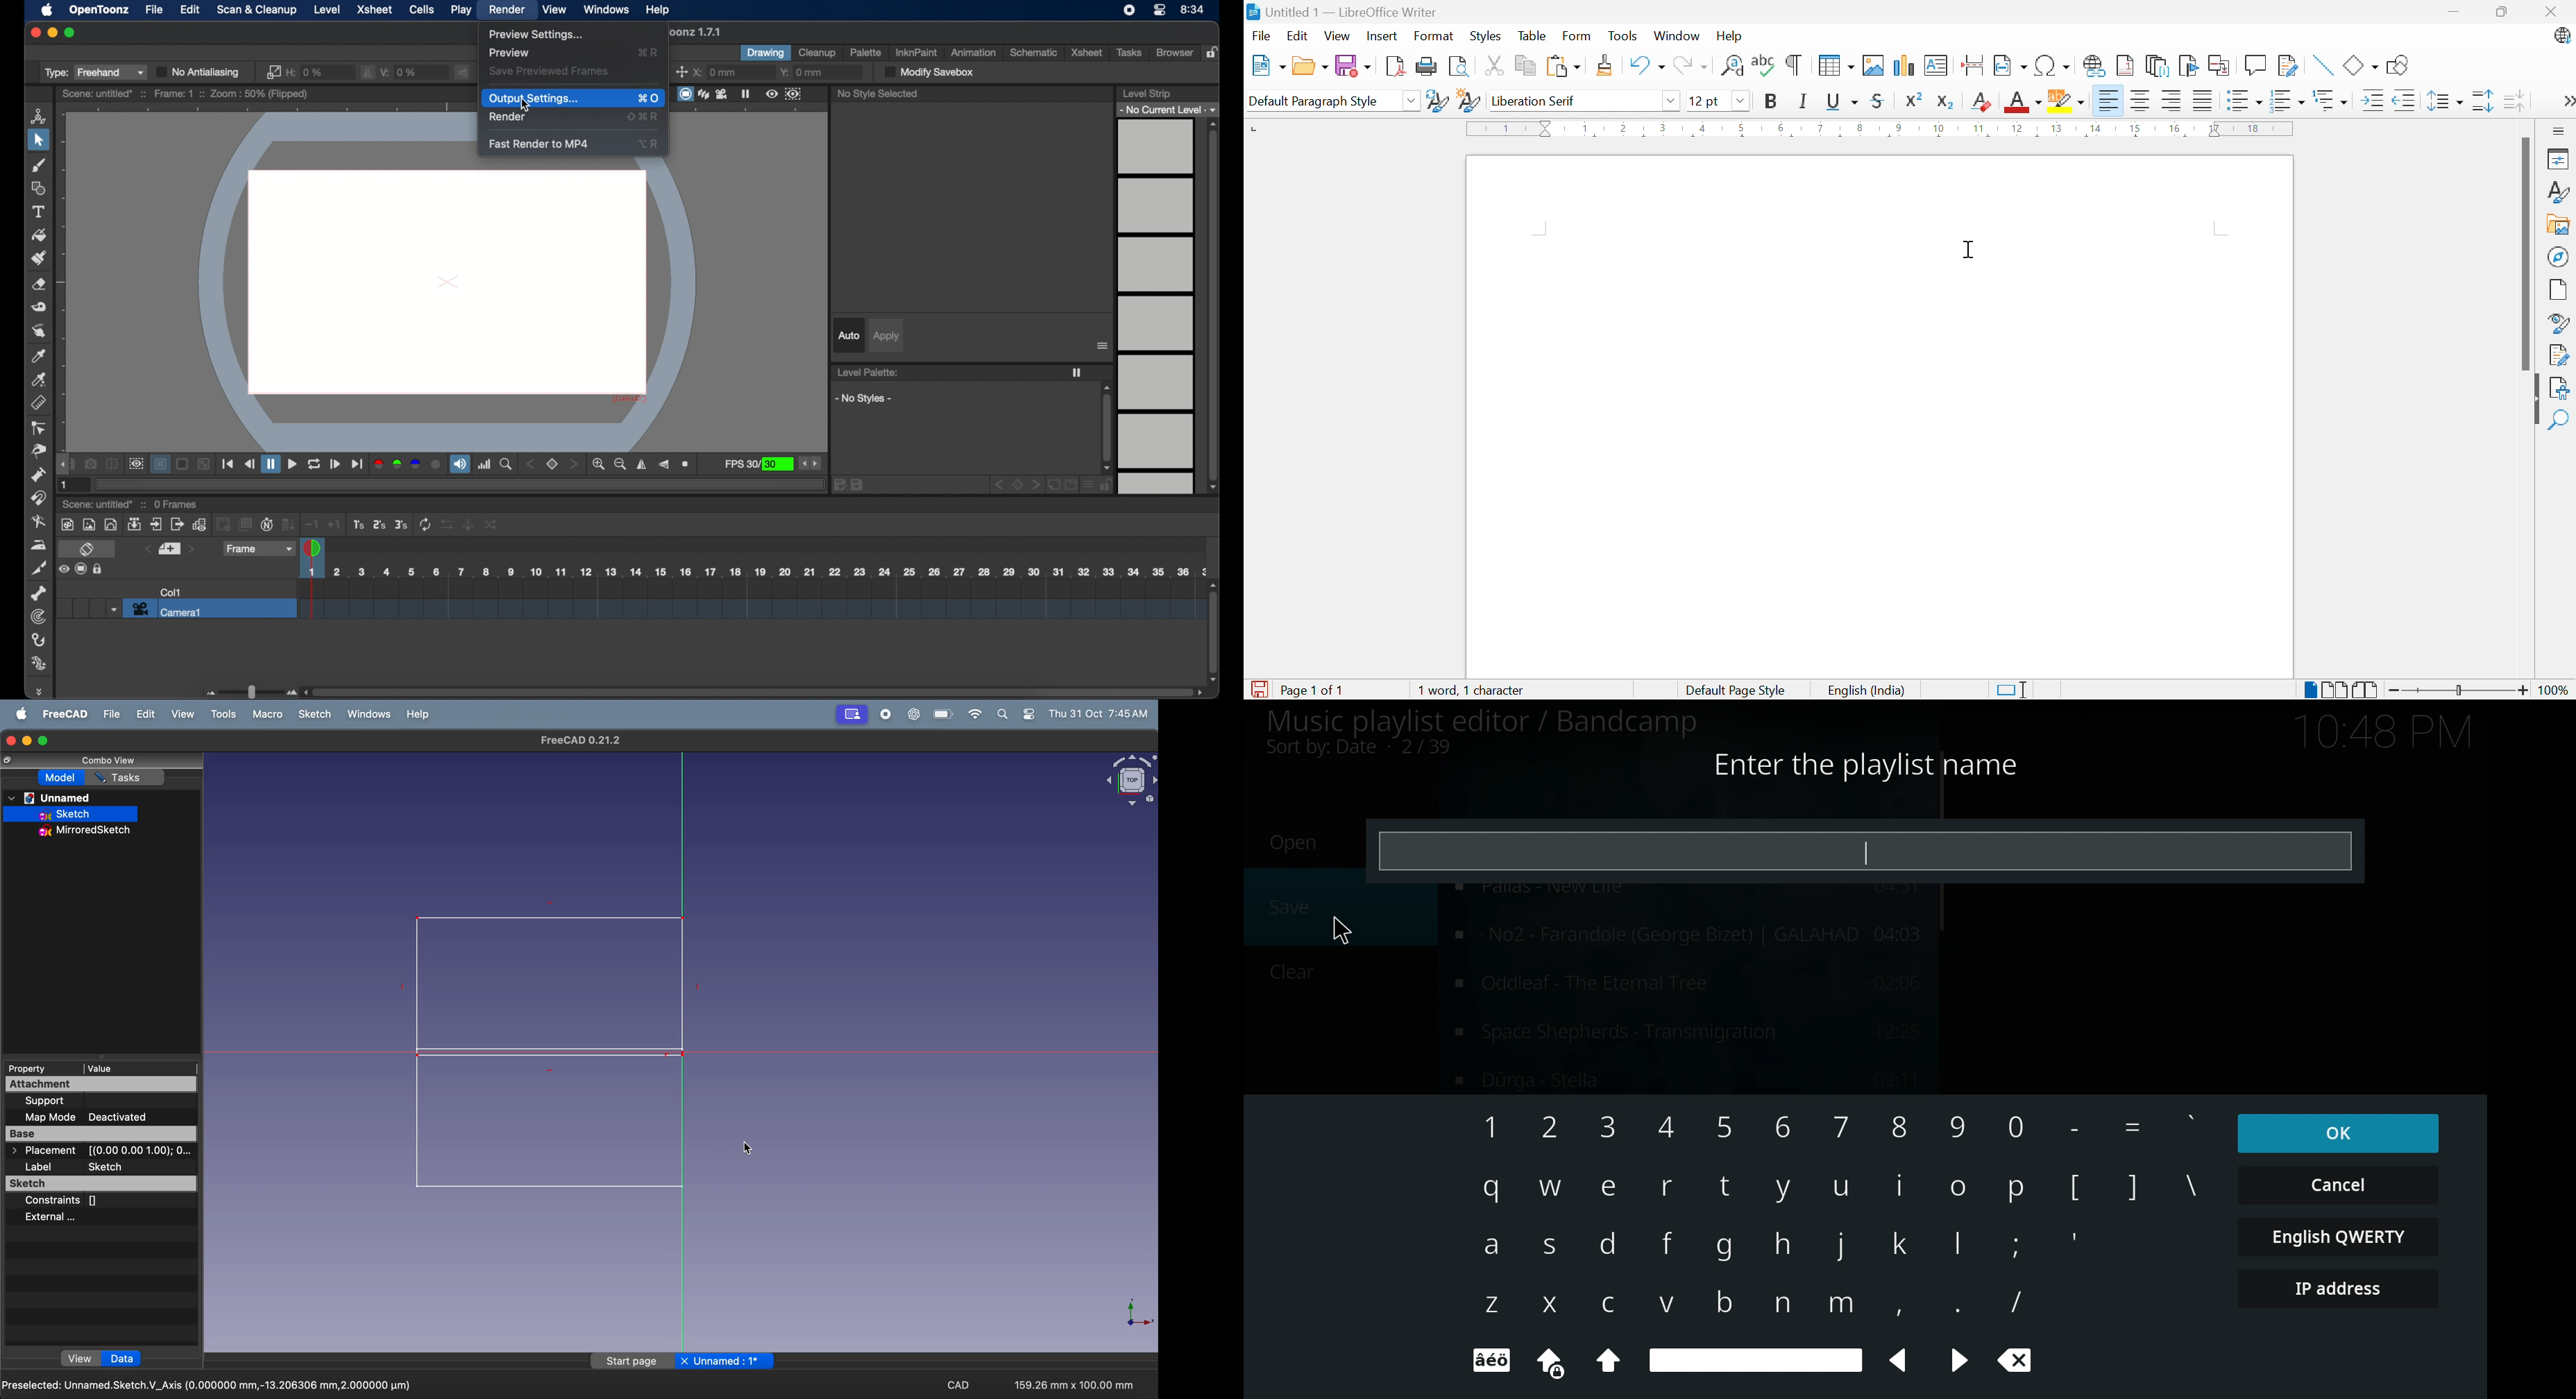 The image size is (2576, 1400). I want to click on english qwerty, so click(2341, 1236).